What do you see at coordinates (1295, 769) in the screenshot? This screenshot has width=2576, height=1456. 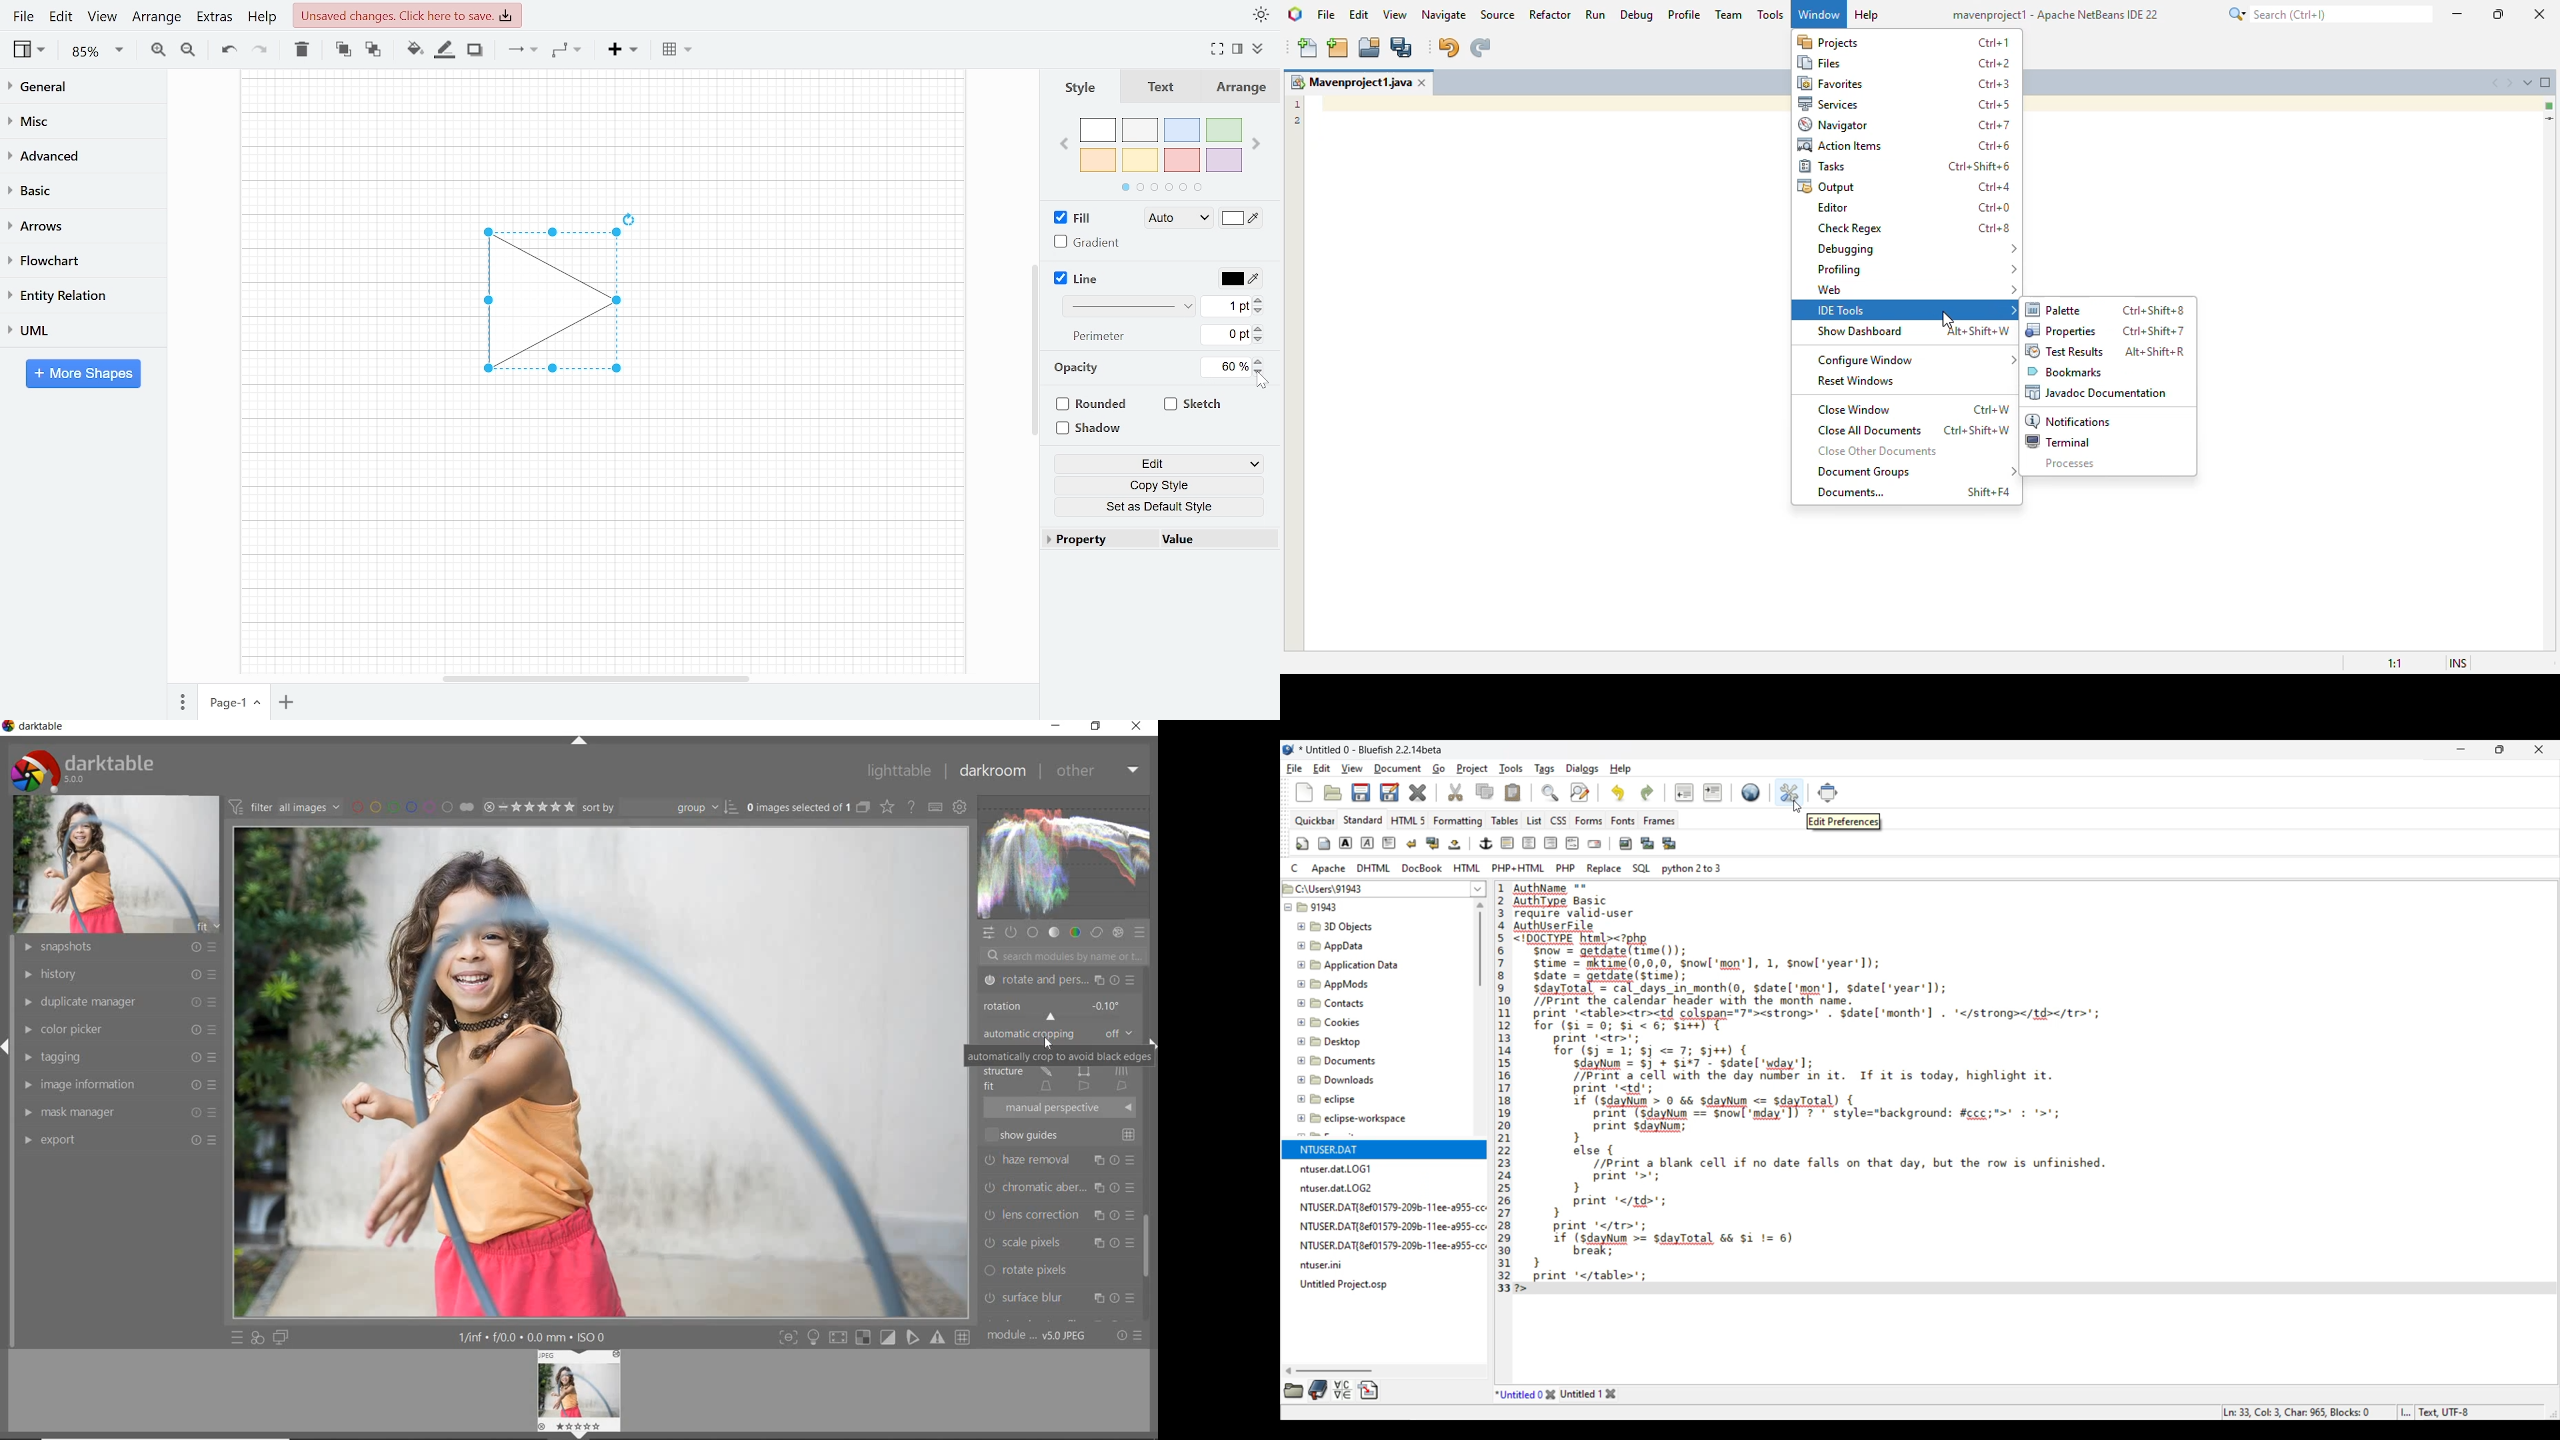 I see `File menu` at bounding box center [1295, 769].